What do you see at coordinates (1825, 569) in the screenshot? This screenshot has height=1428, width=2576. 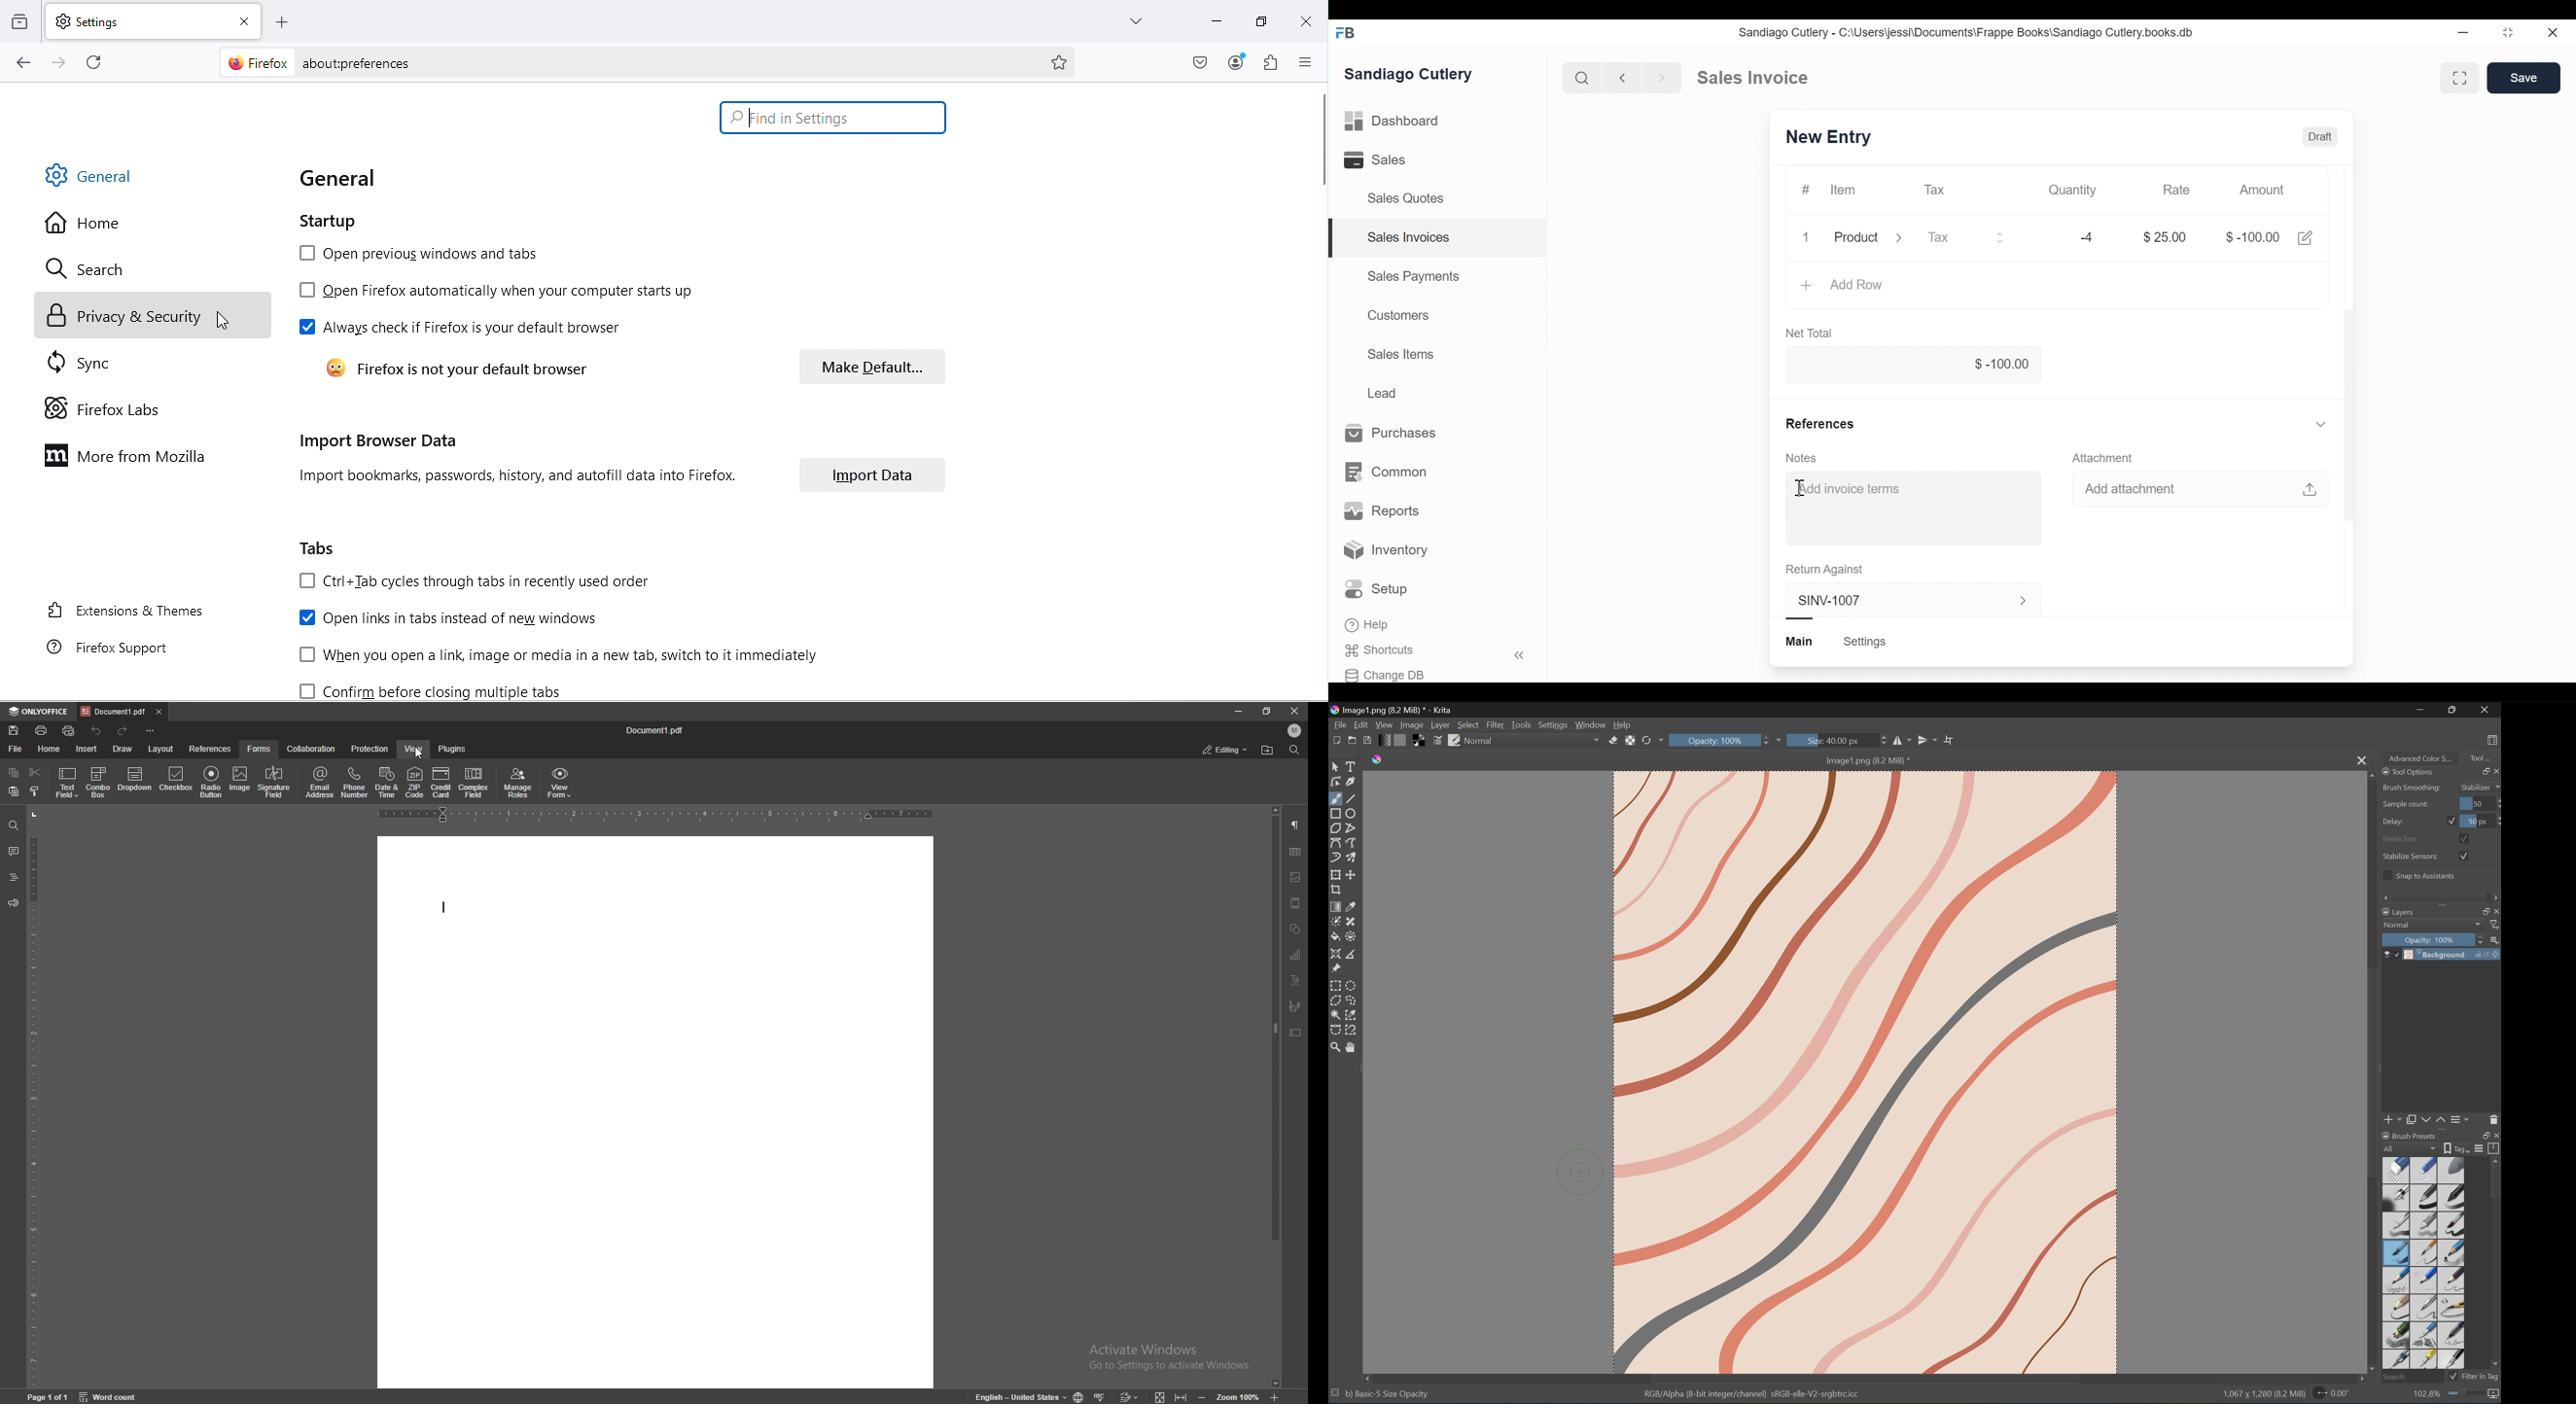 I see `Return Against` at bounding box center [1825, 569].